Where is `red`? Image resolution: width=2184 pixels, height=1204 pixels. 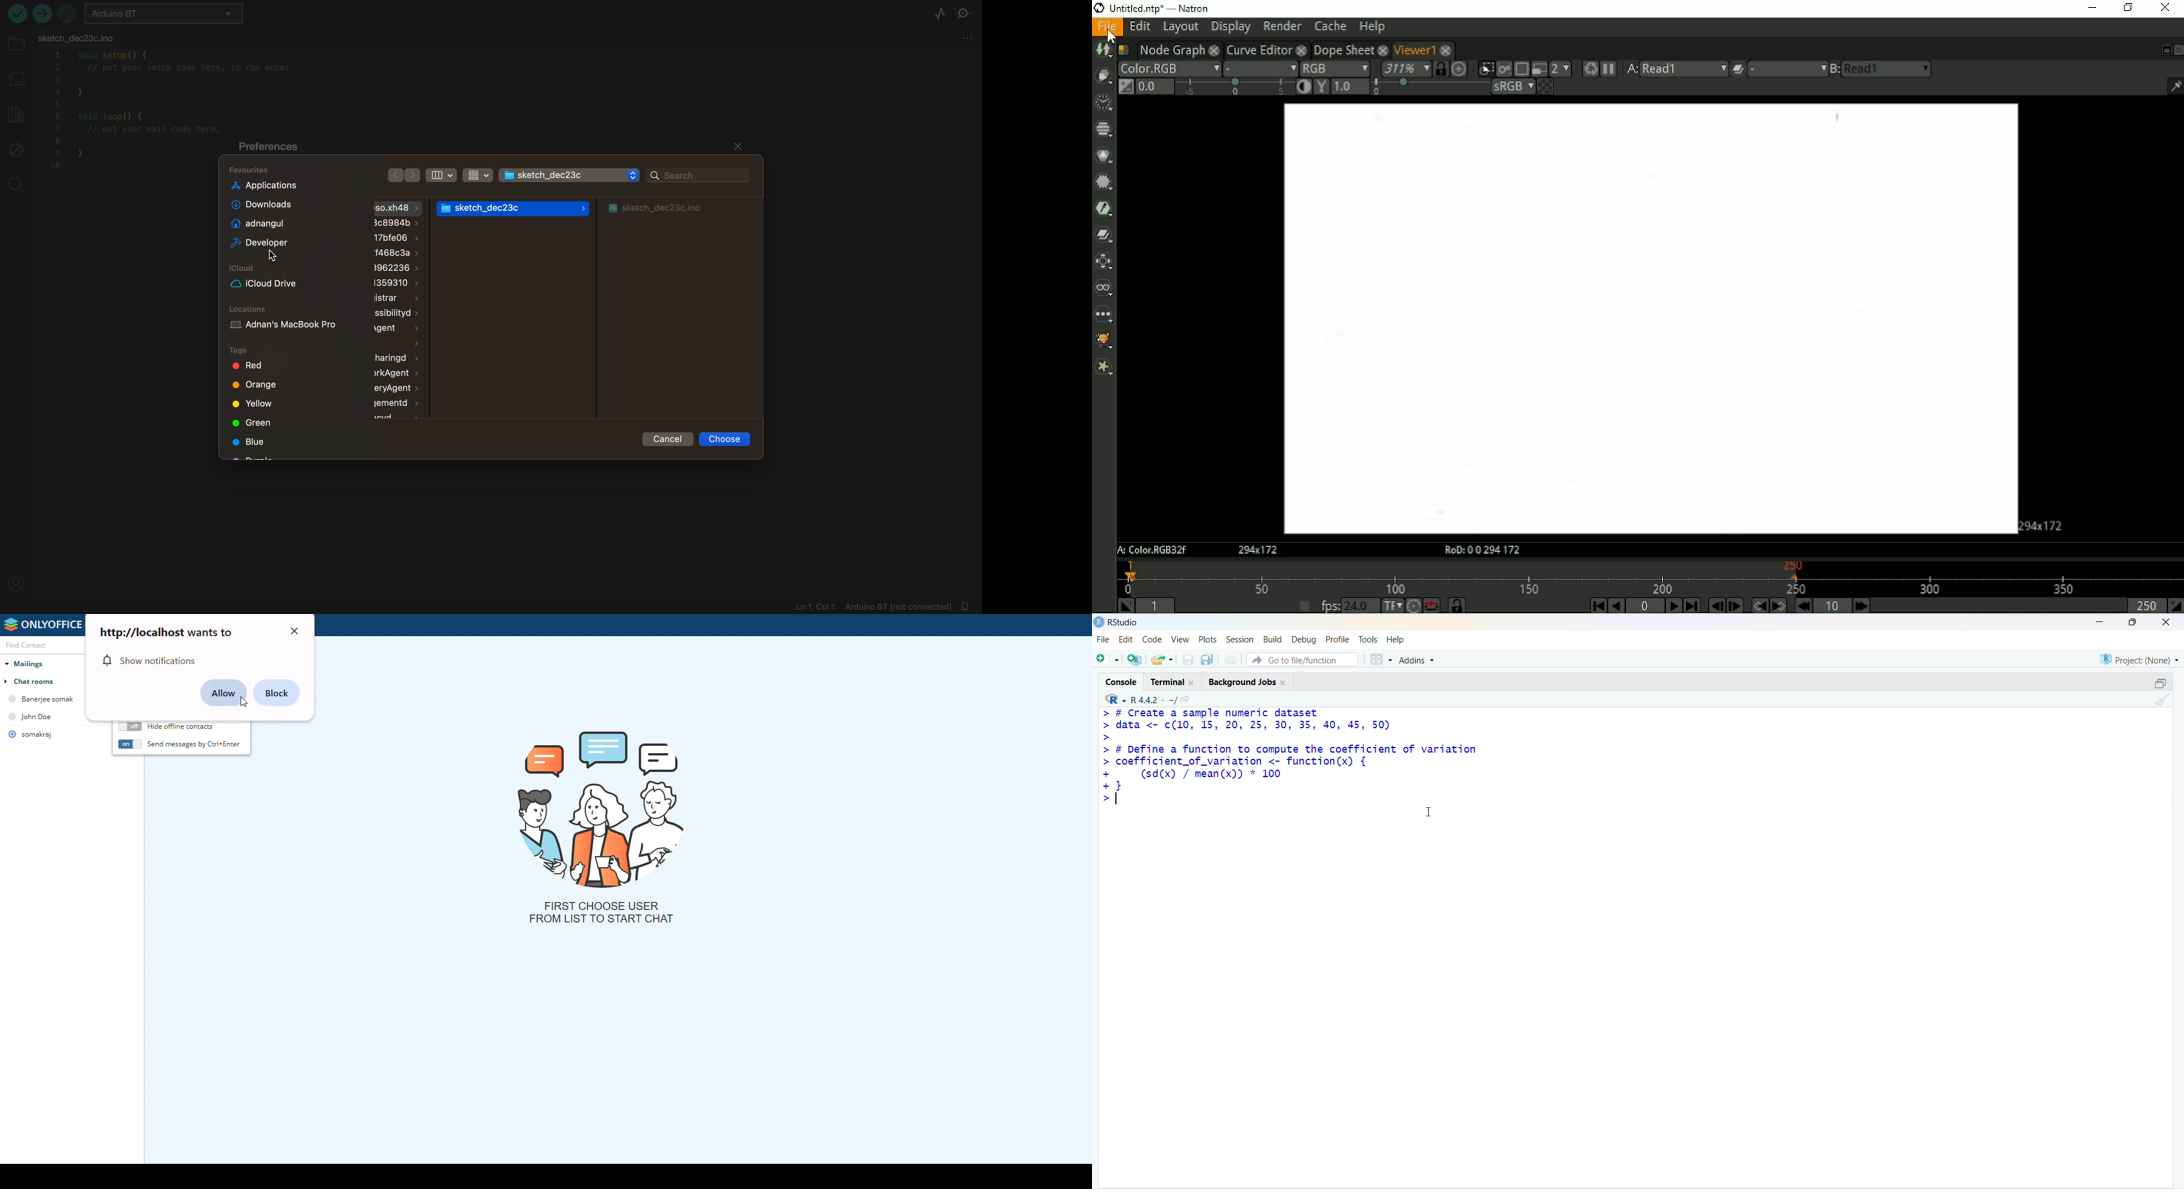 red is located at coordinates (247, 367).